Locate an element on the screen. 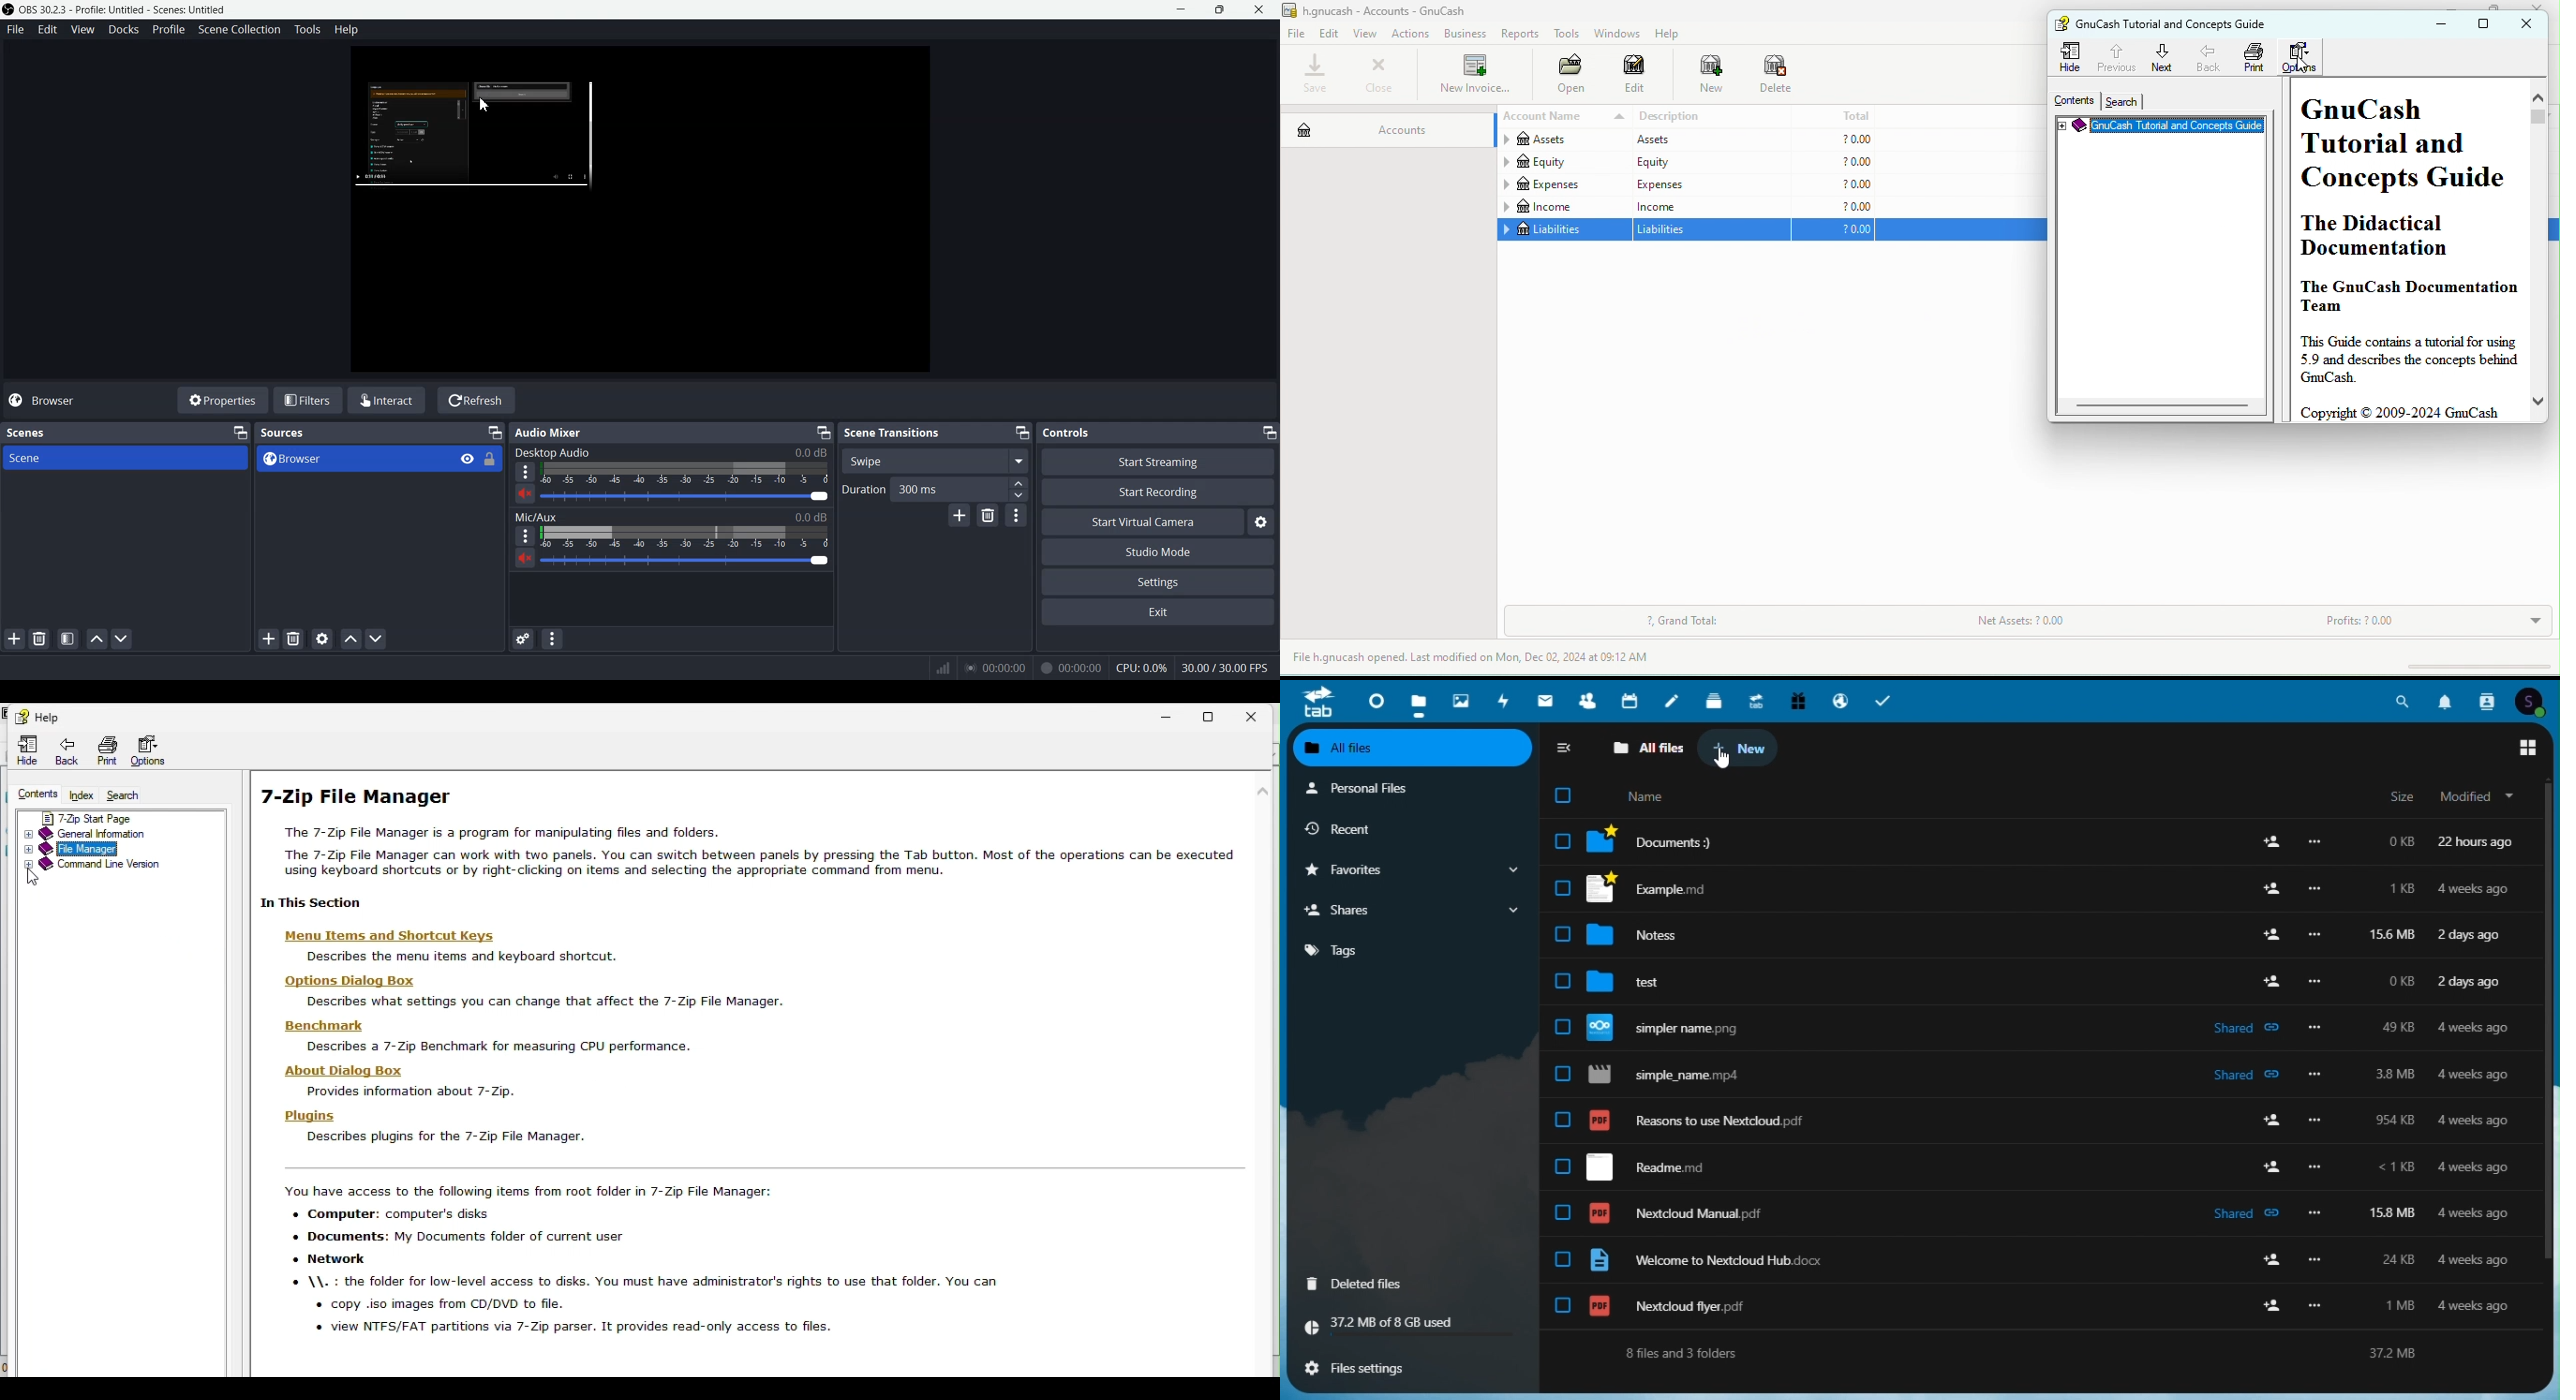 Image resolution: width=2576 pixels, height=1400 pixels. search is located at coordinates (2121, 102).